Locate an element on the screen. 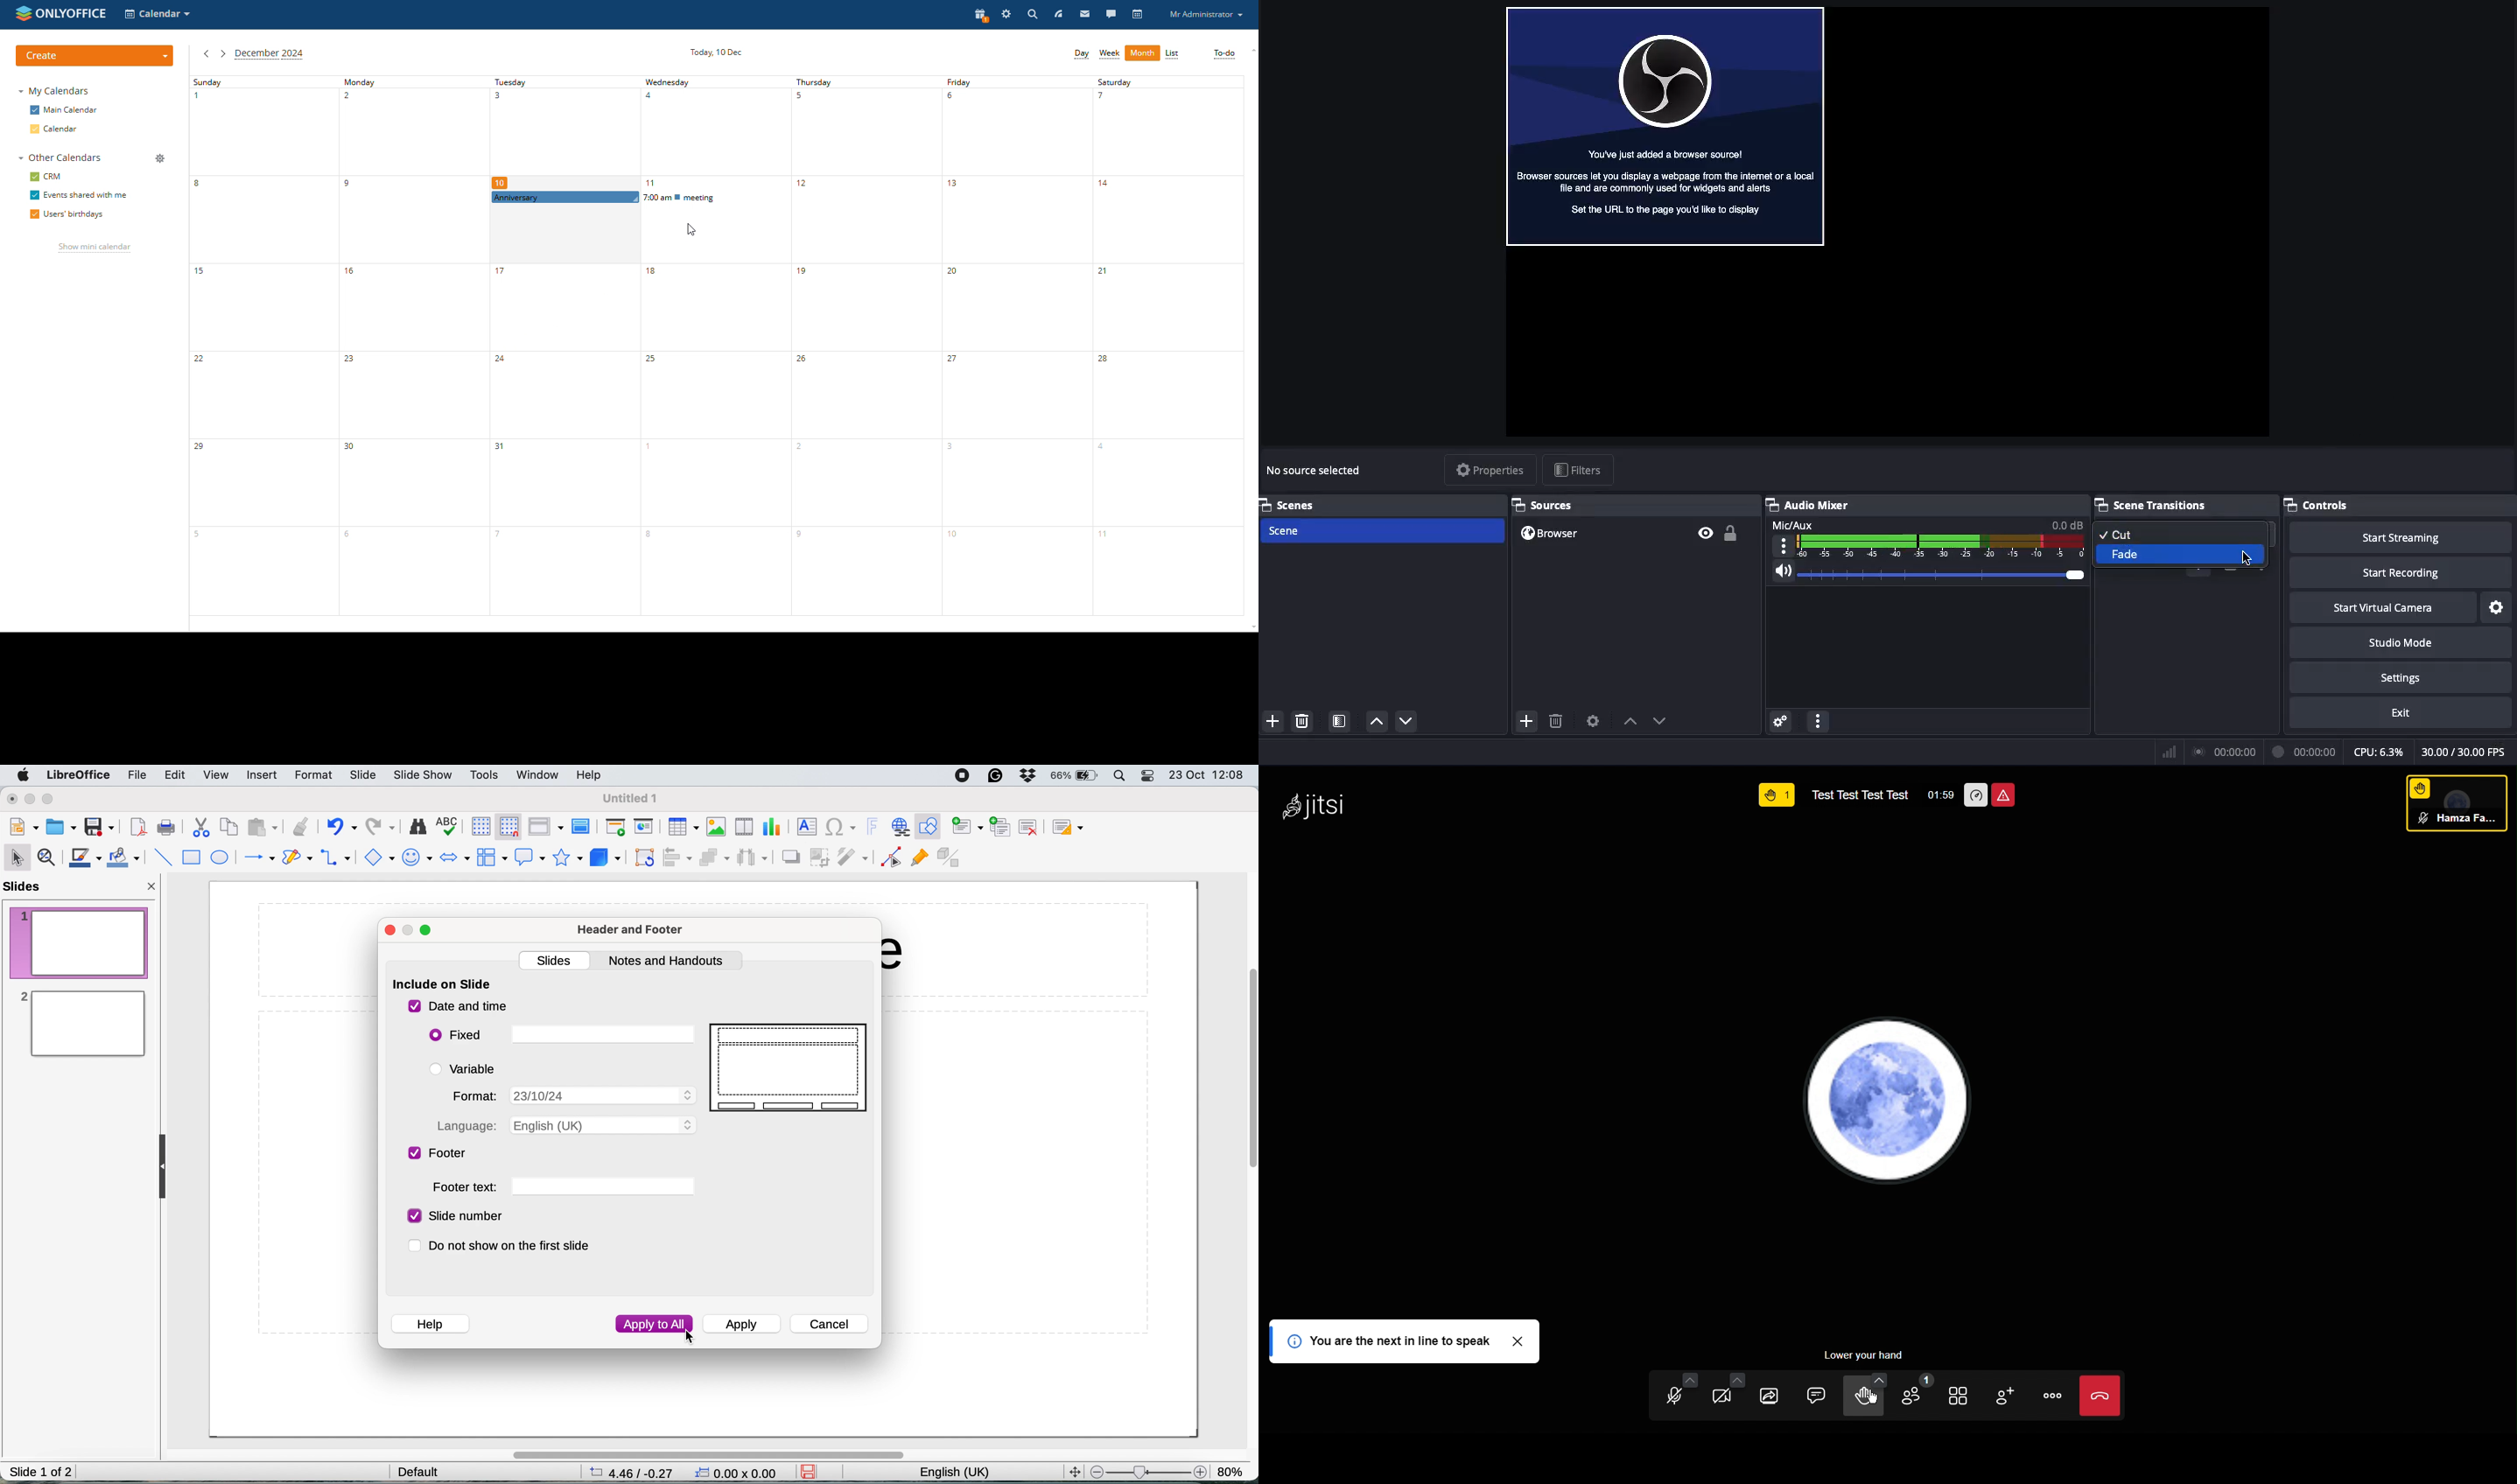 This screenshot has width=2520, height=1484. find and replace is located at coordinates (418, 826).